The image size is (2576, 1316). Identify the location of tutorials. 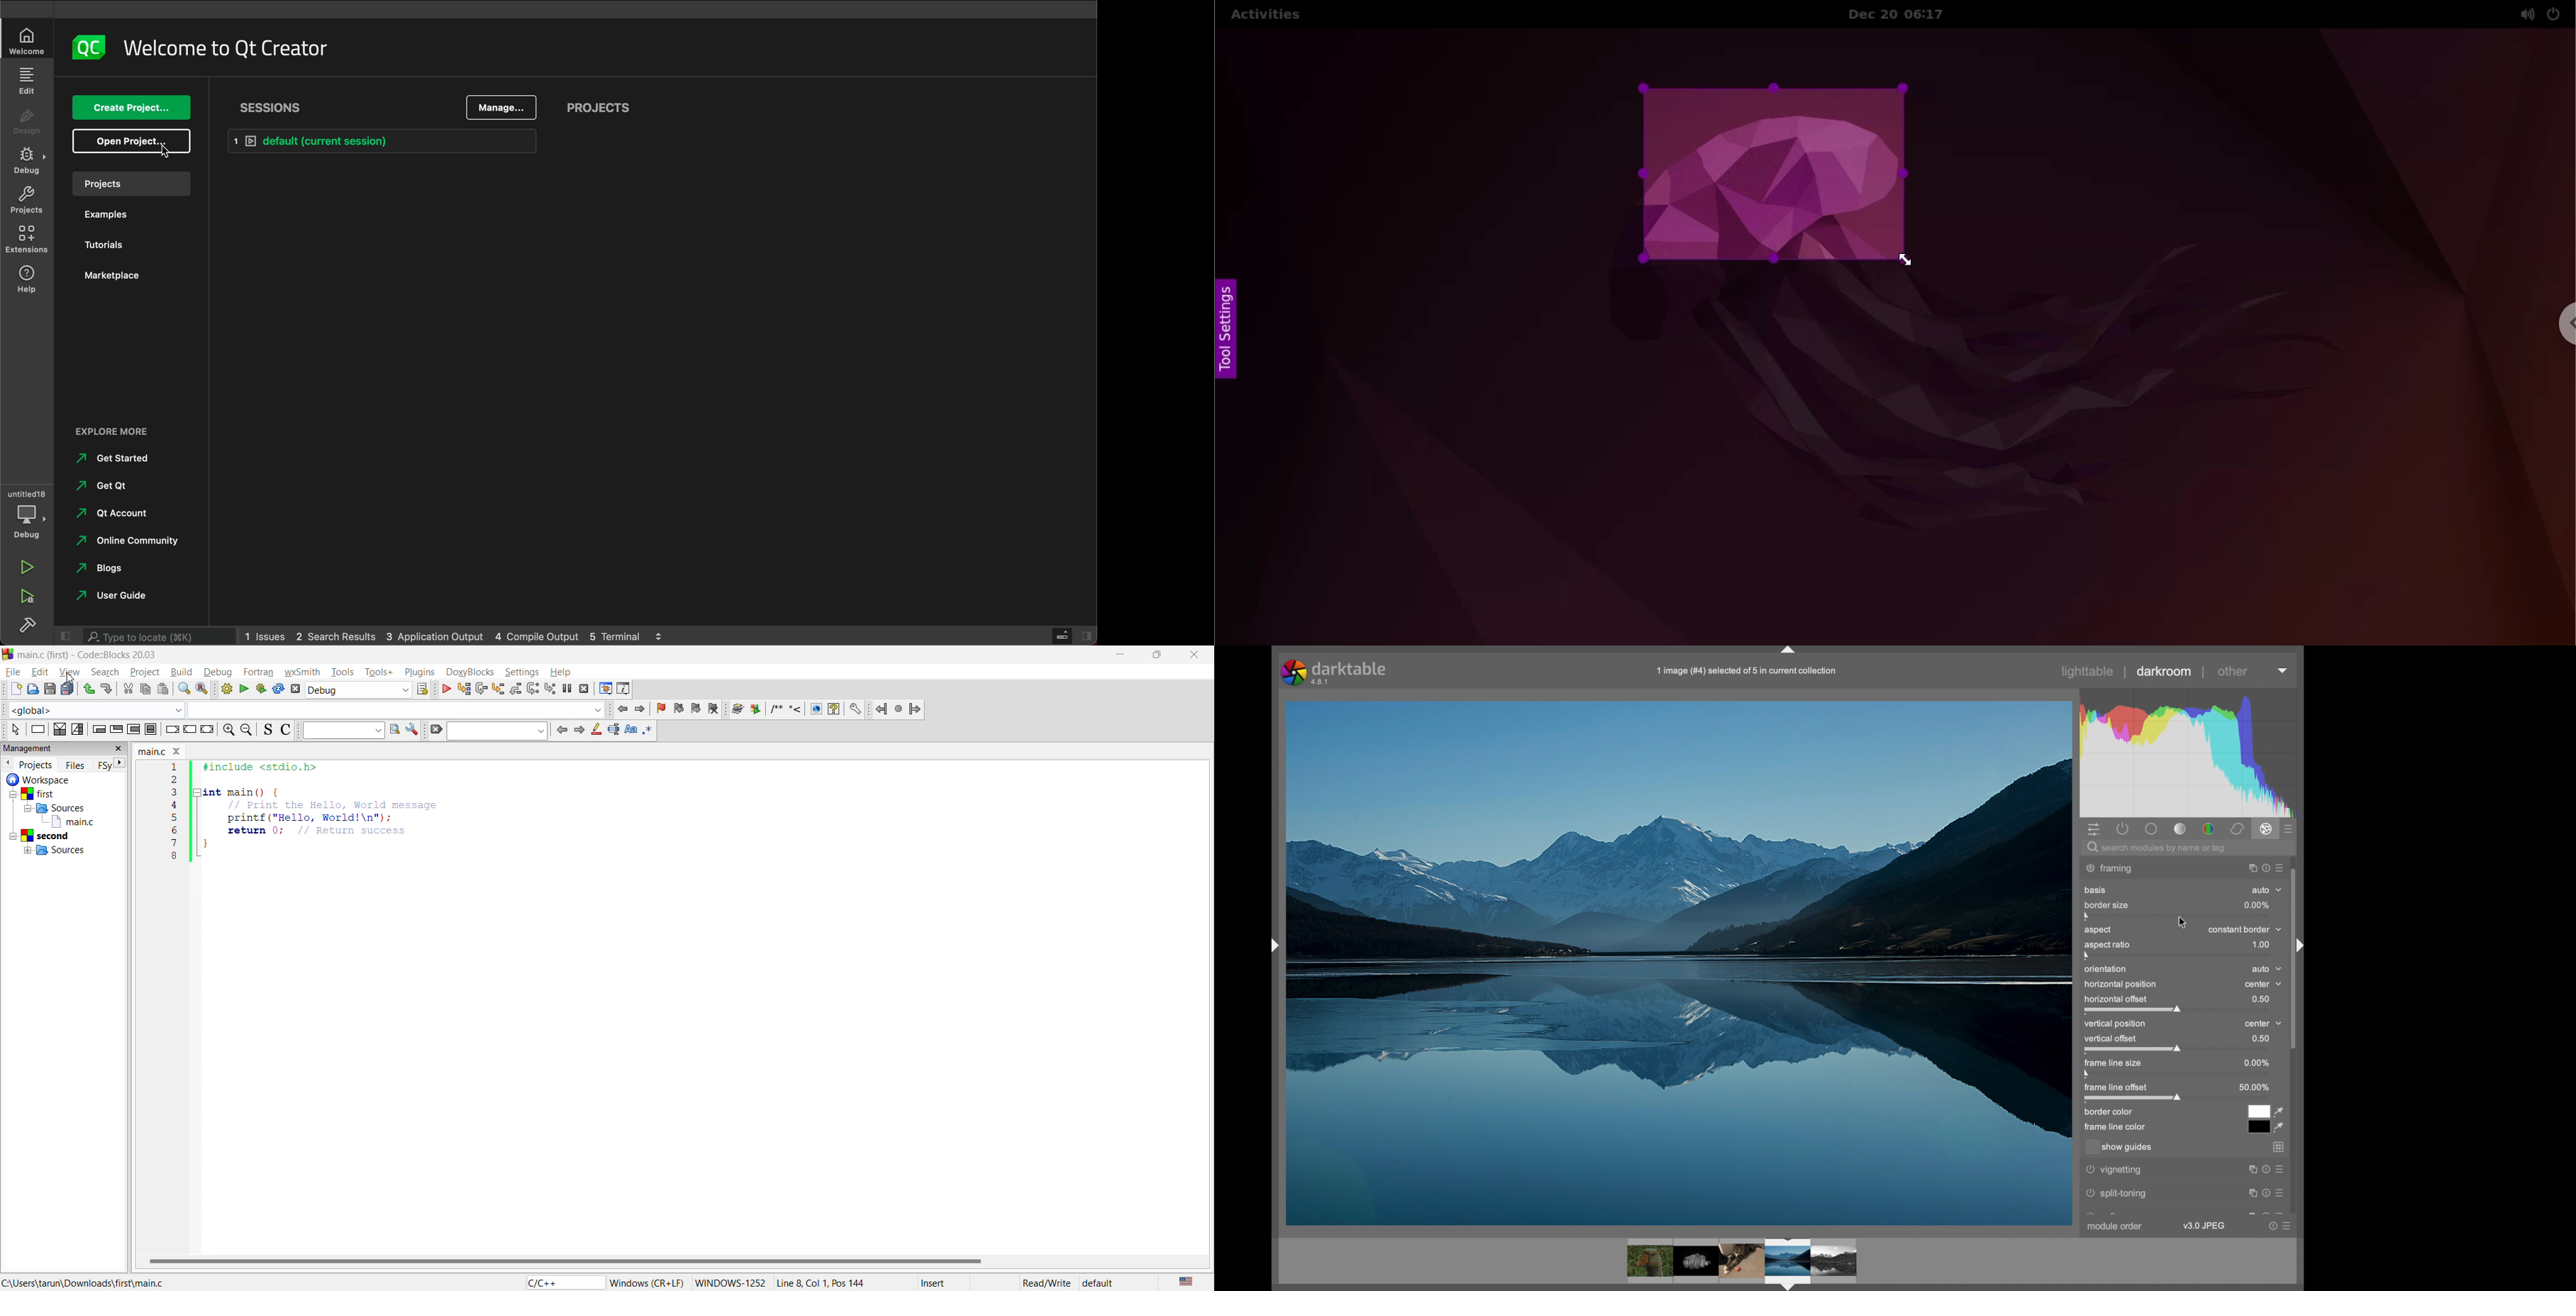
(107, 245).